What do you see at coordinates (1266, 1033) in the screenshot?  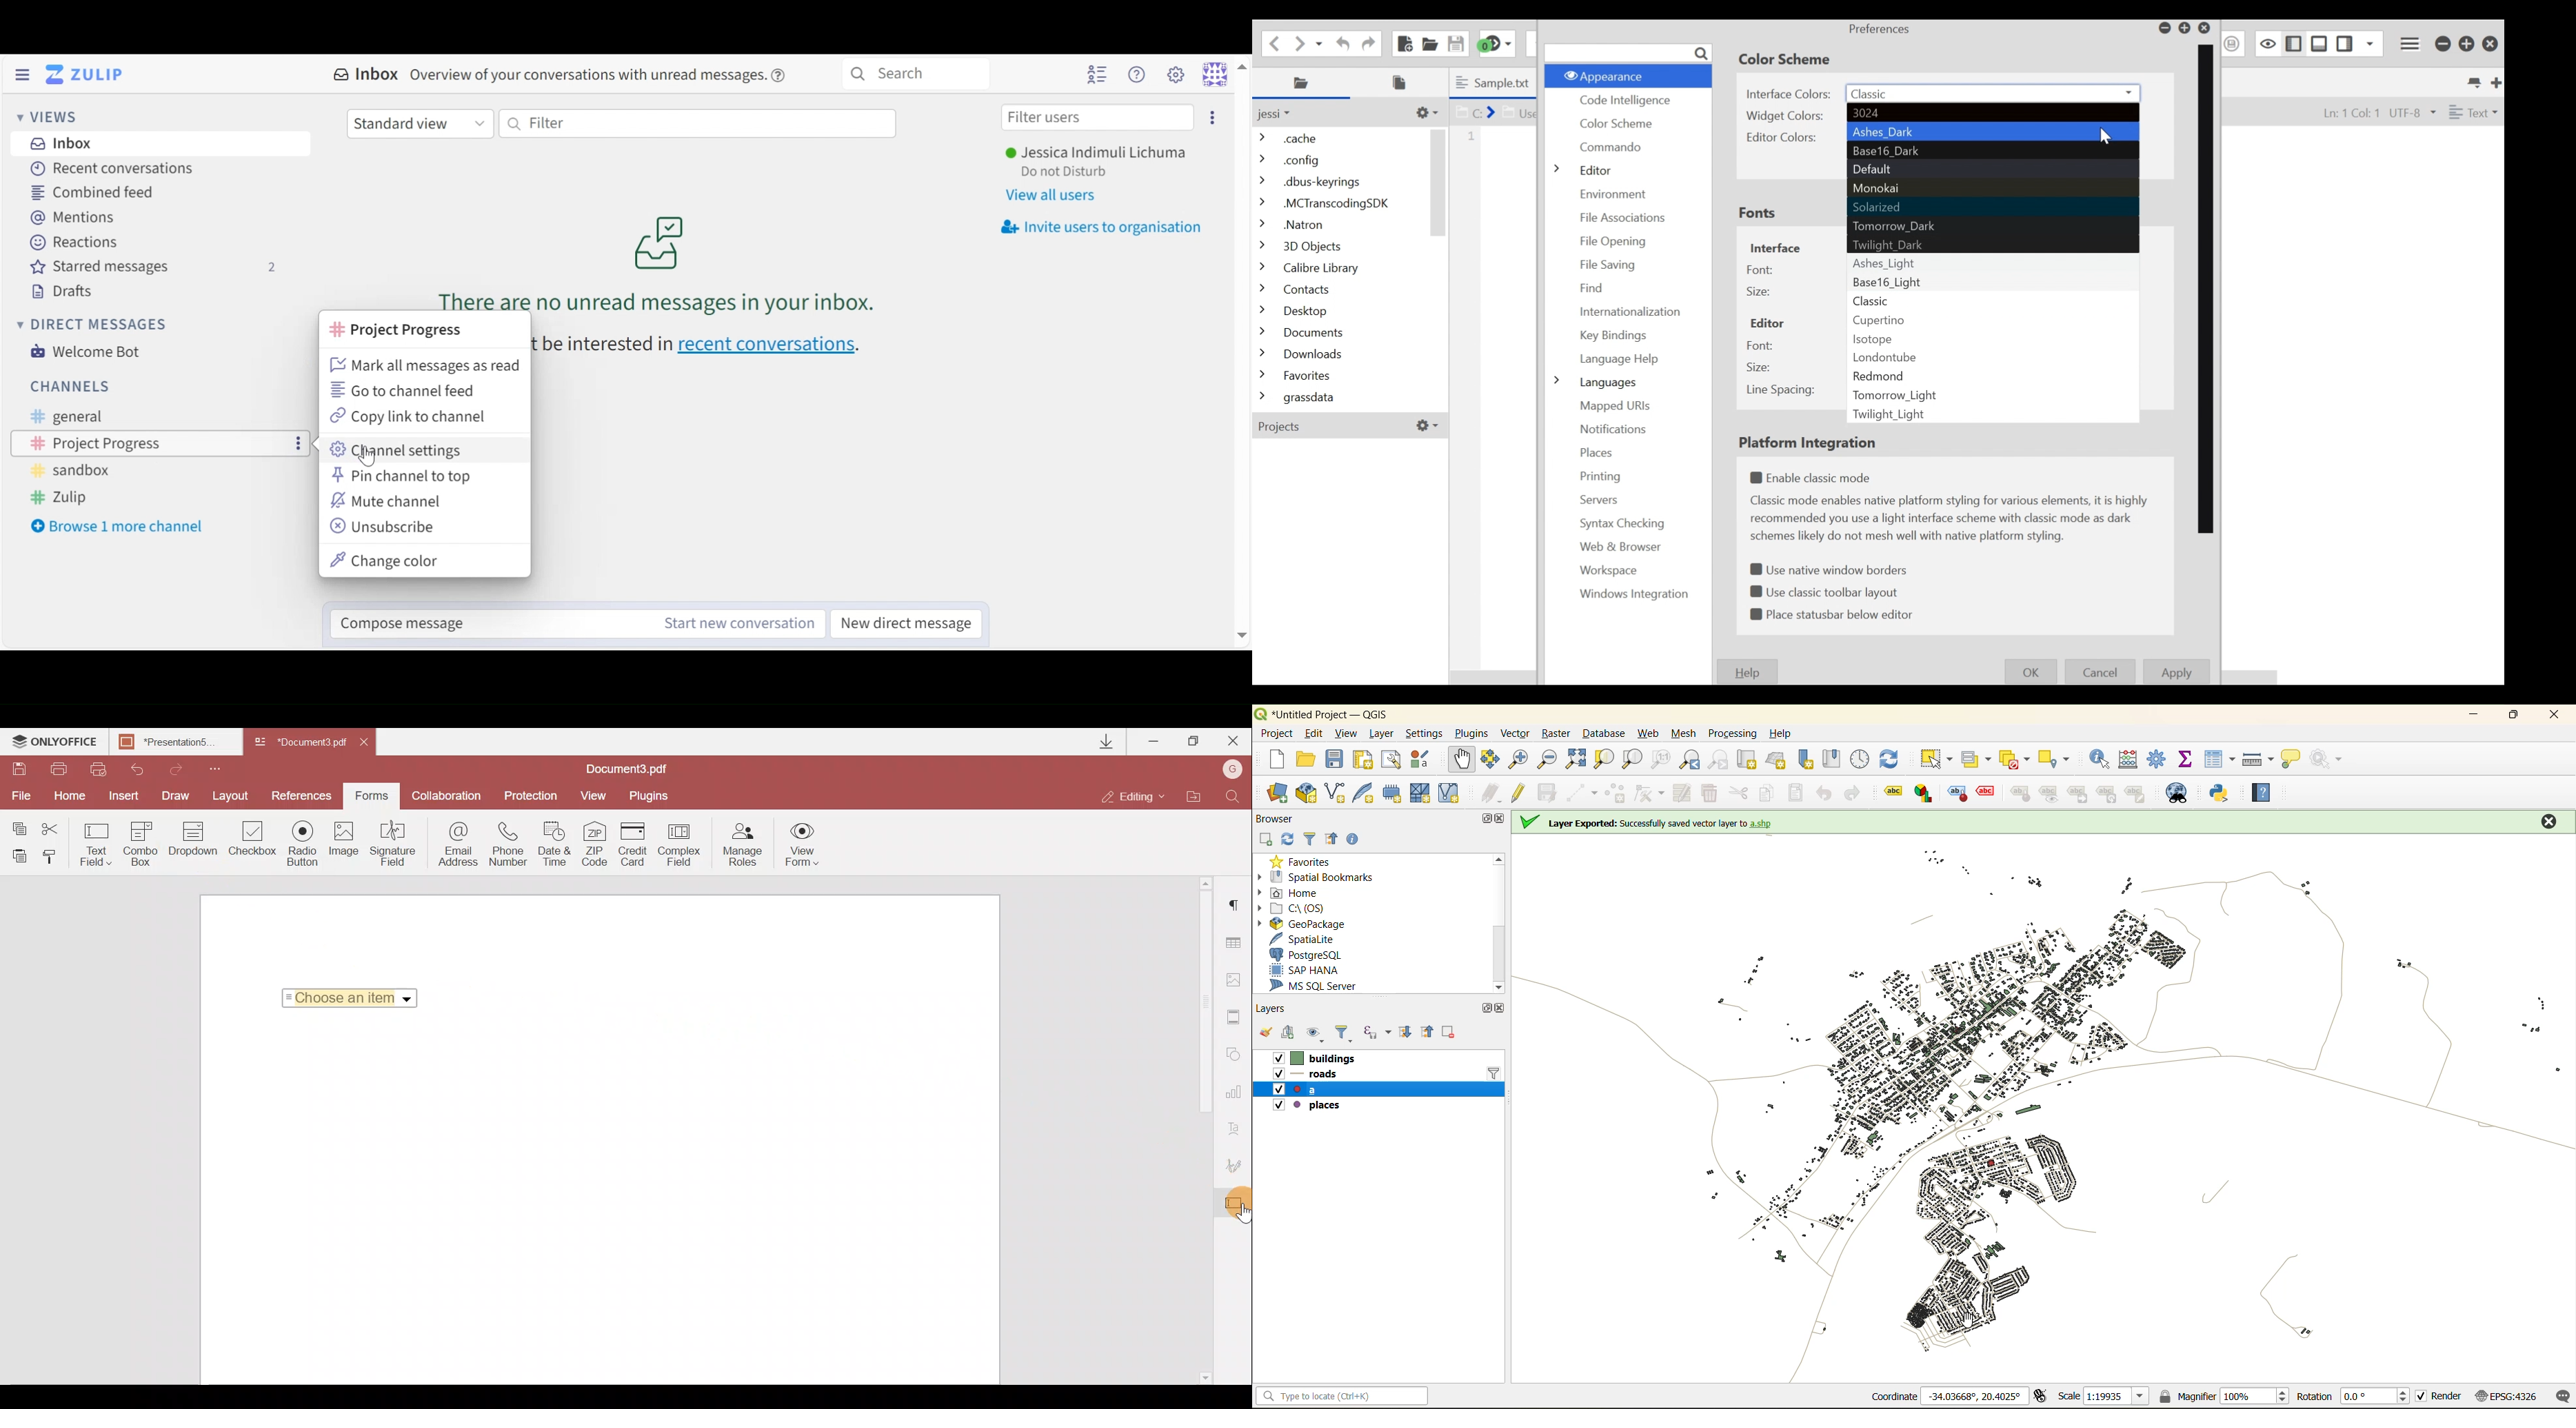 I see `open` at bounding box center [1266, 1033].